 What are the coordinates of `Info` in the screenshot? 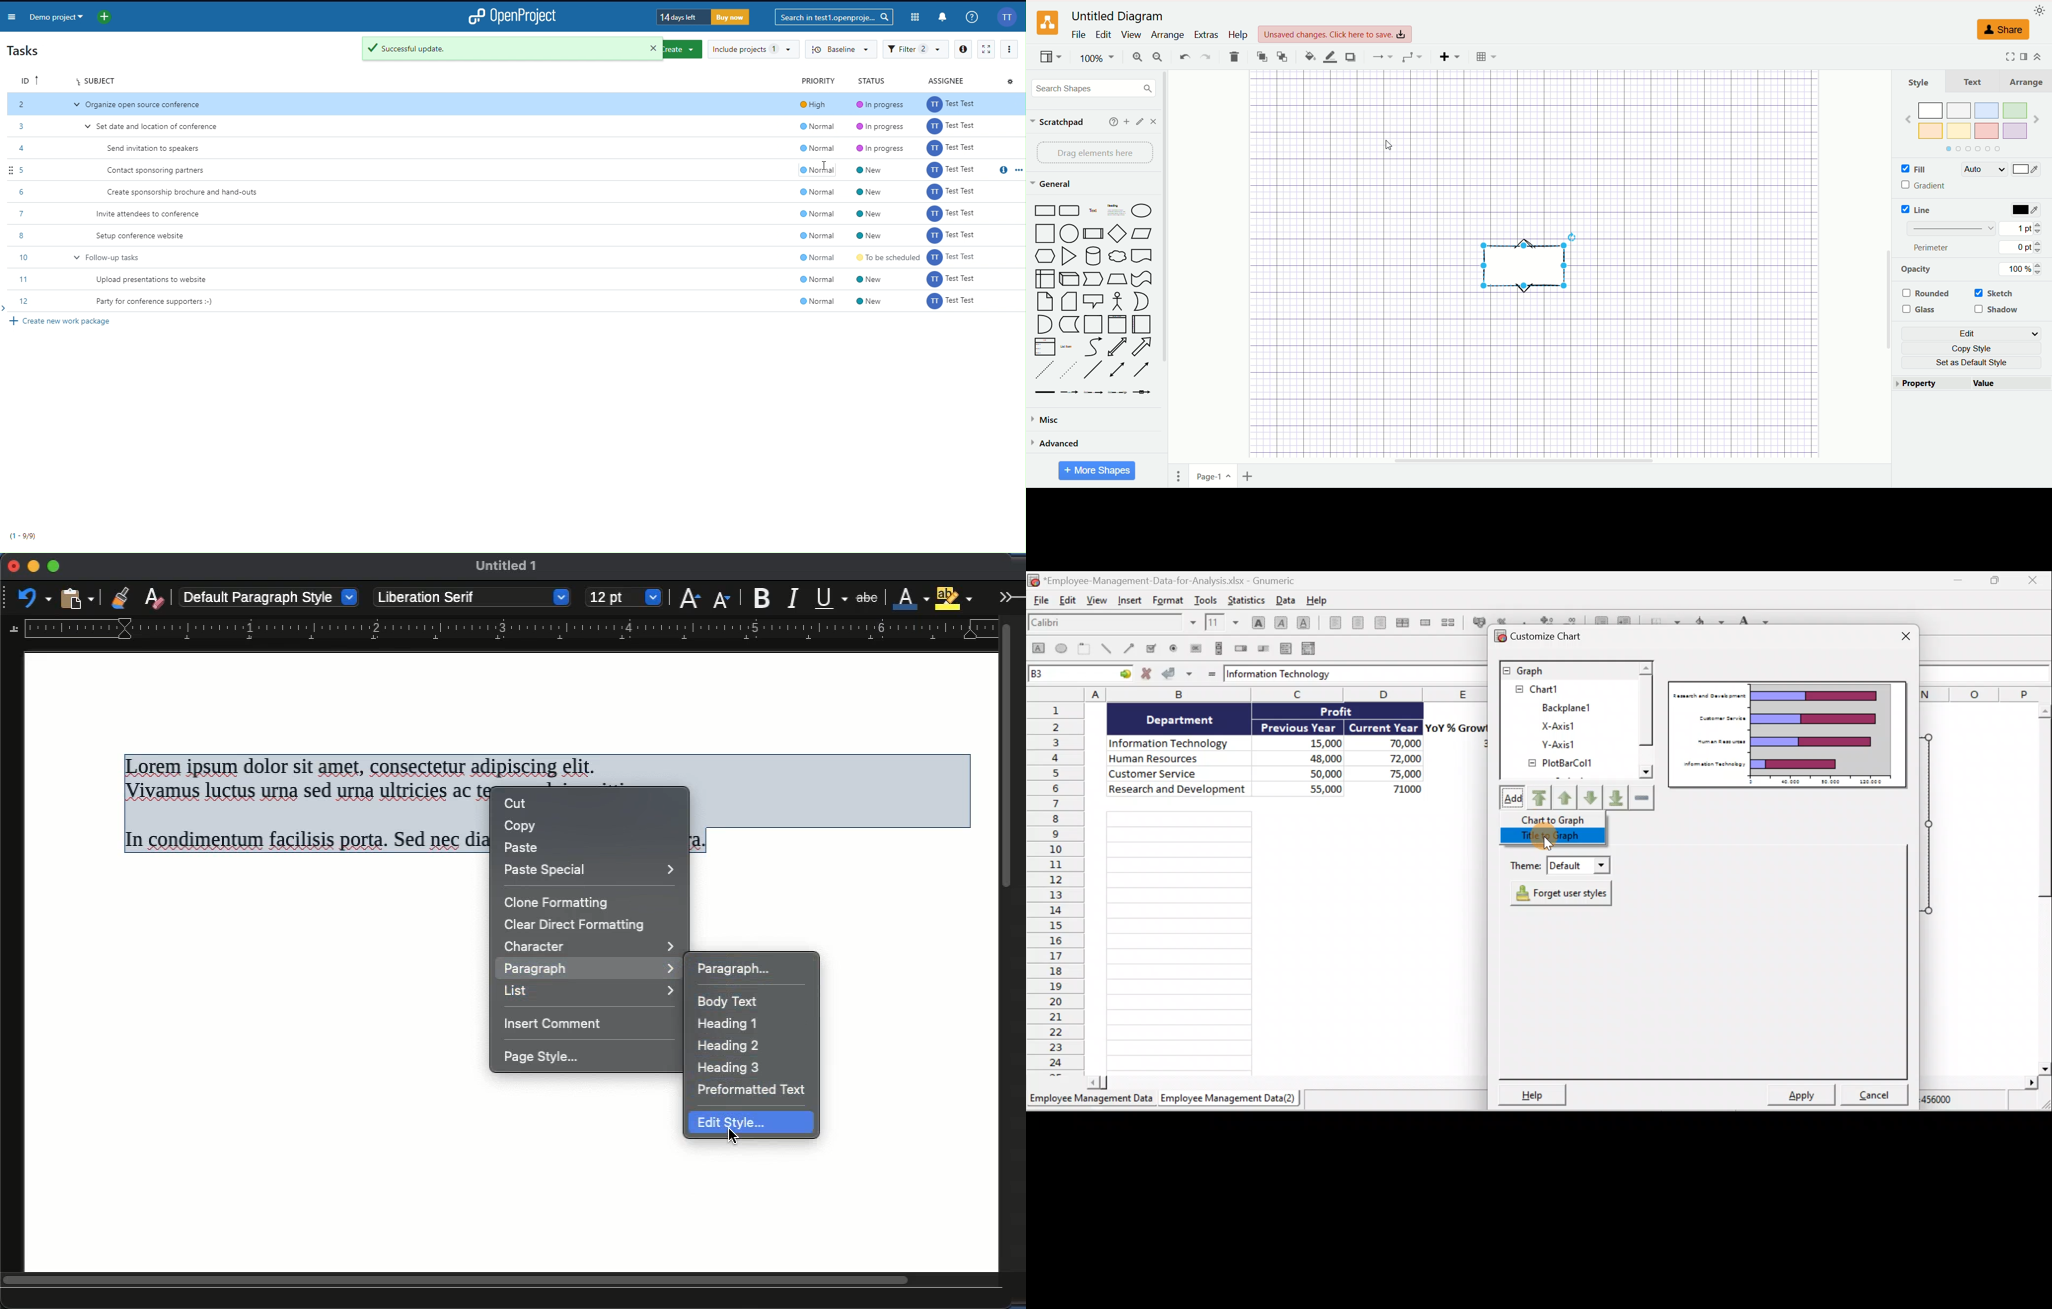 It's located at (963, 49).